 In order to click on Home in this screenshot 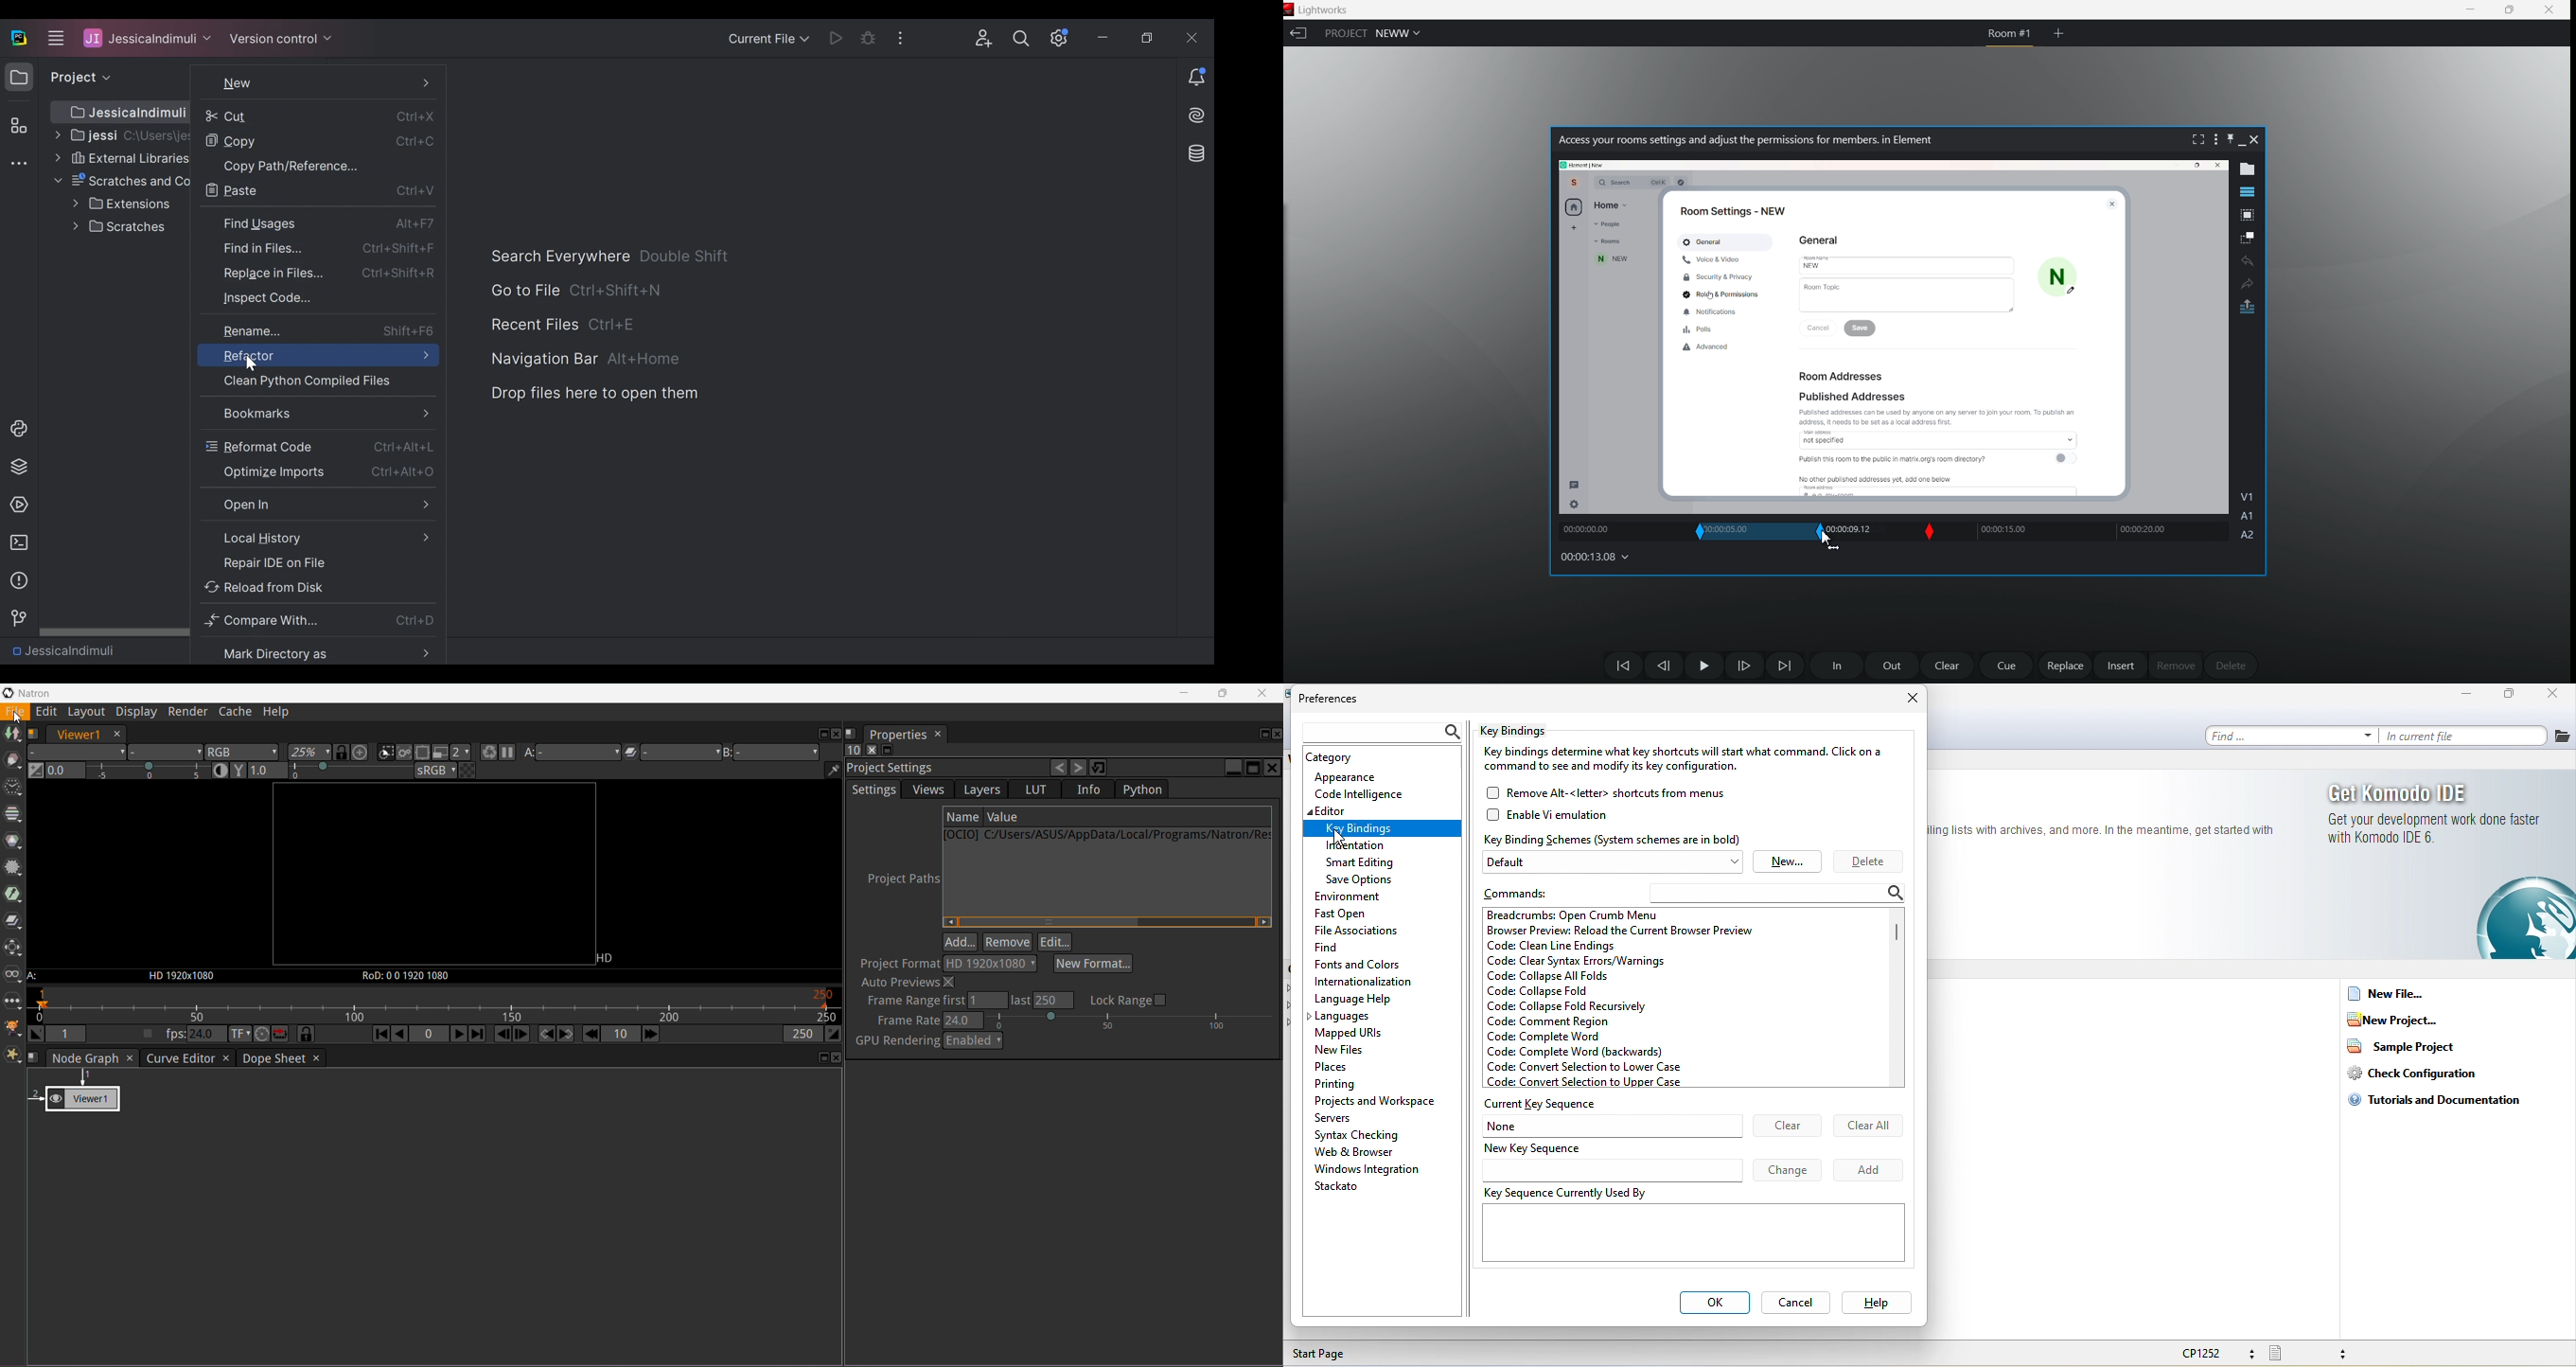, I will do `click(1611, 205)`.